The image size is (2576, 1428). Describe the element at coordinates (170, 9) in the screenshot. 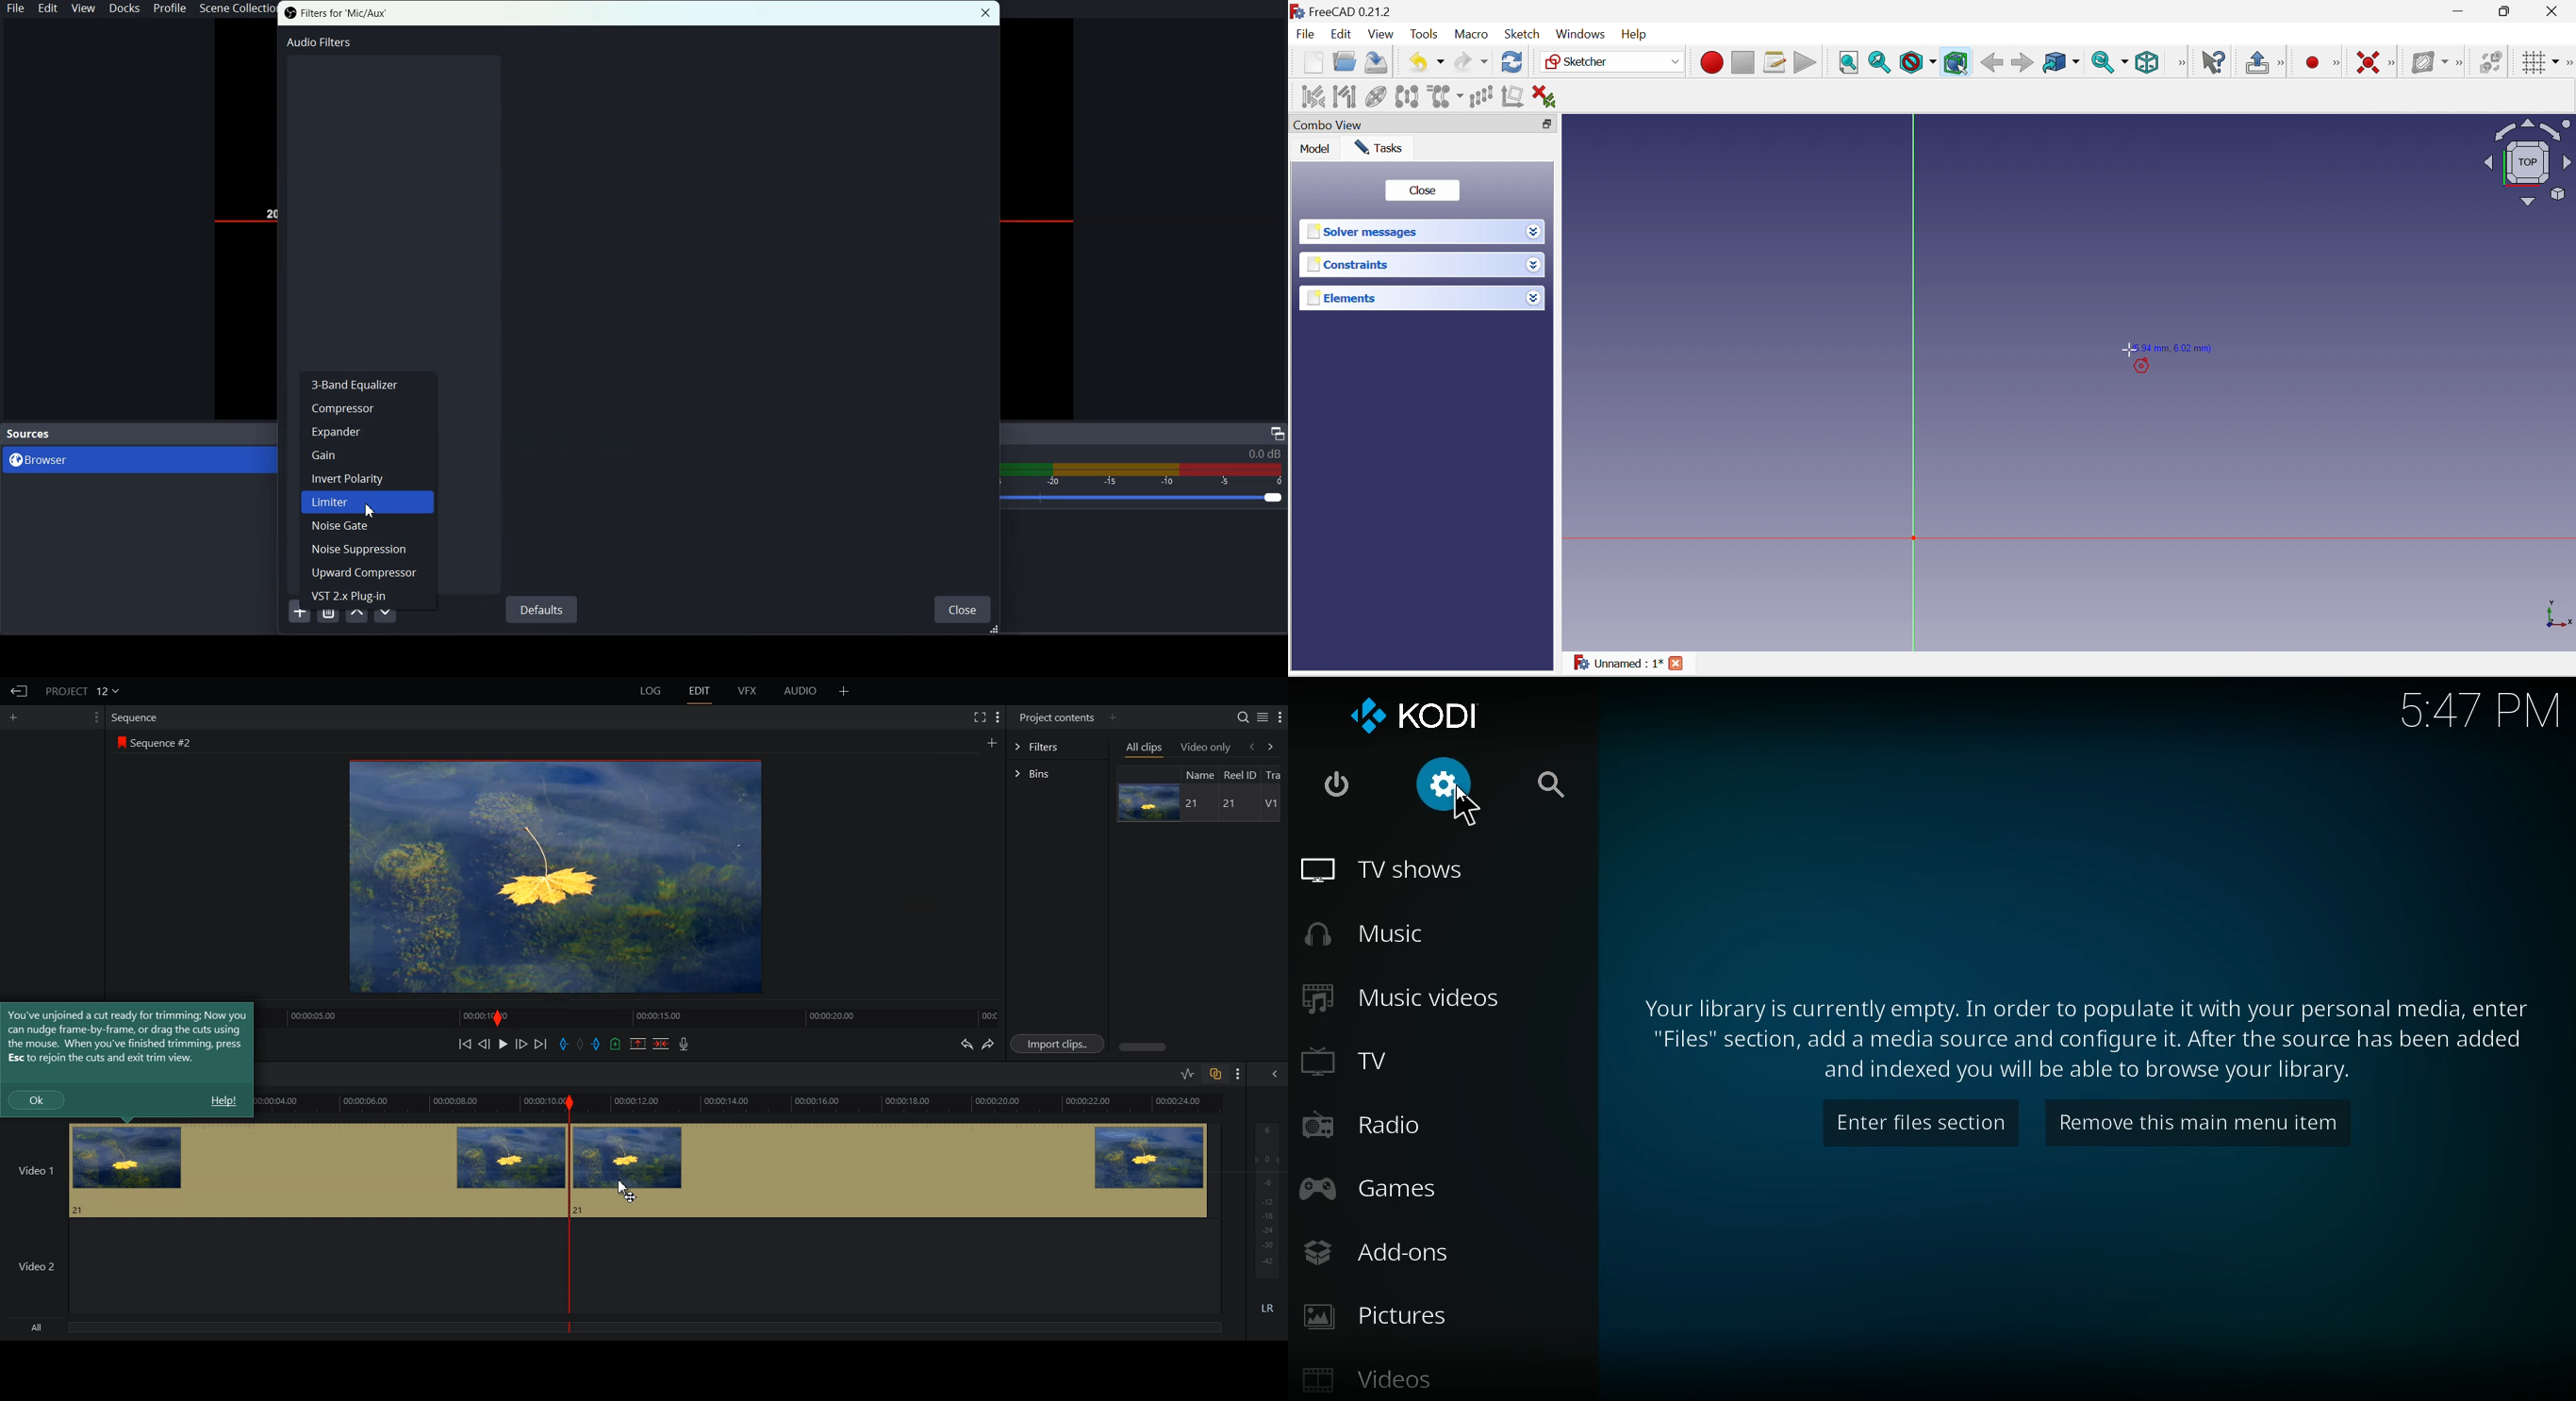

I see `Profile` at that location.